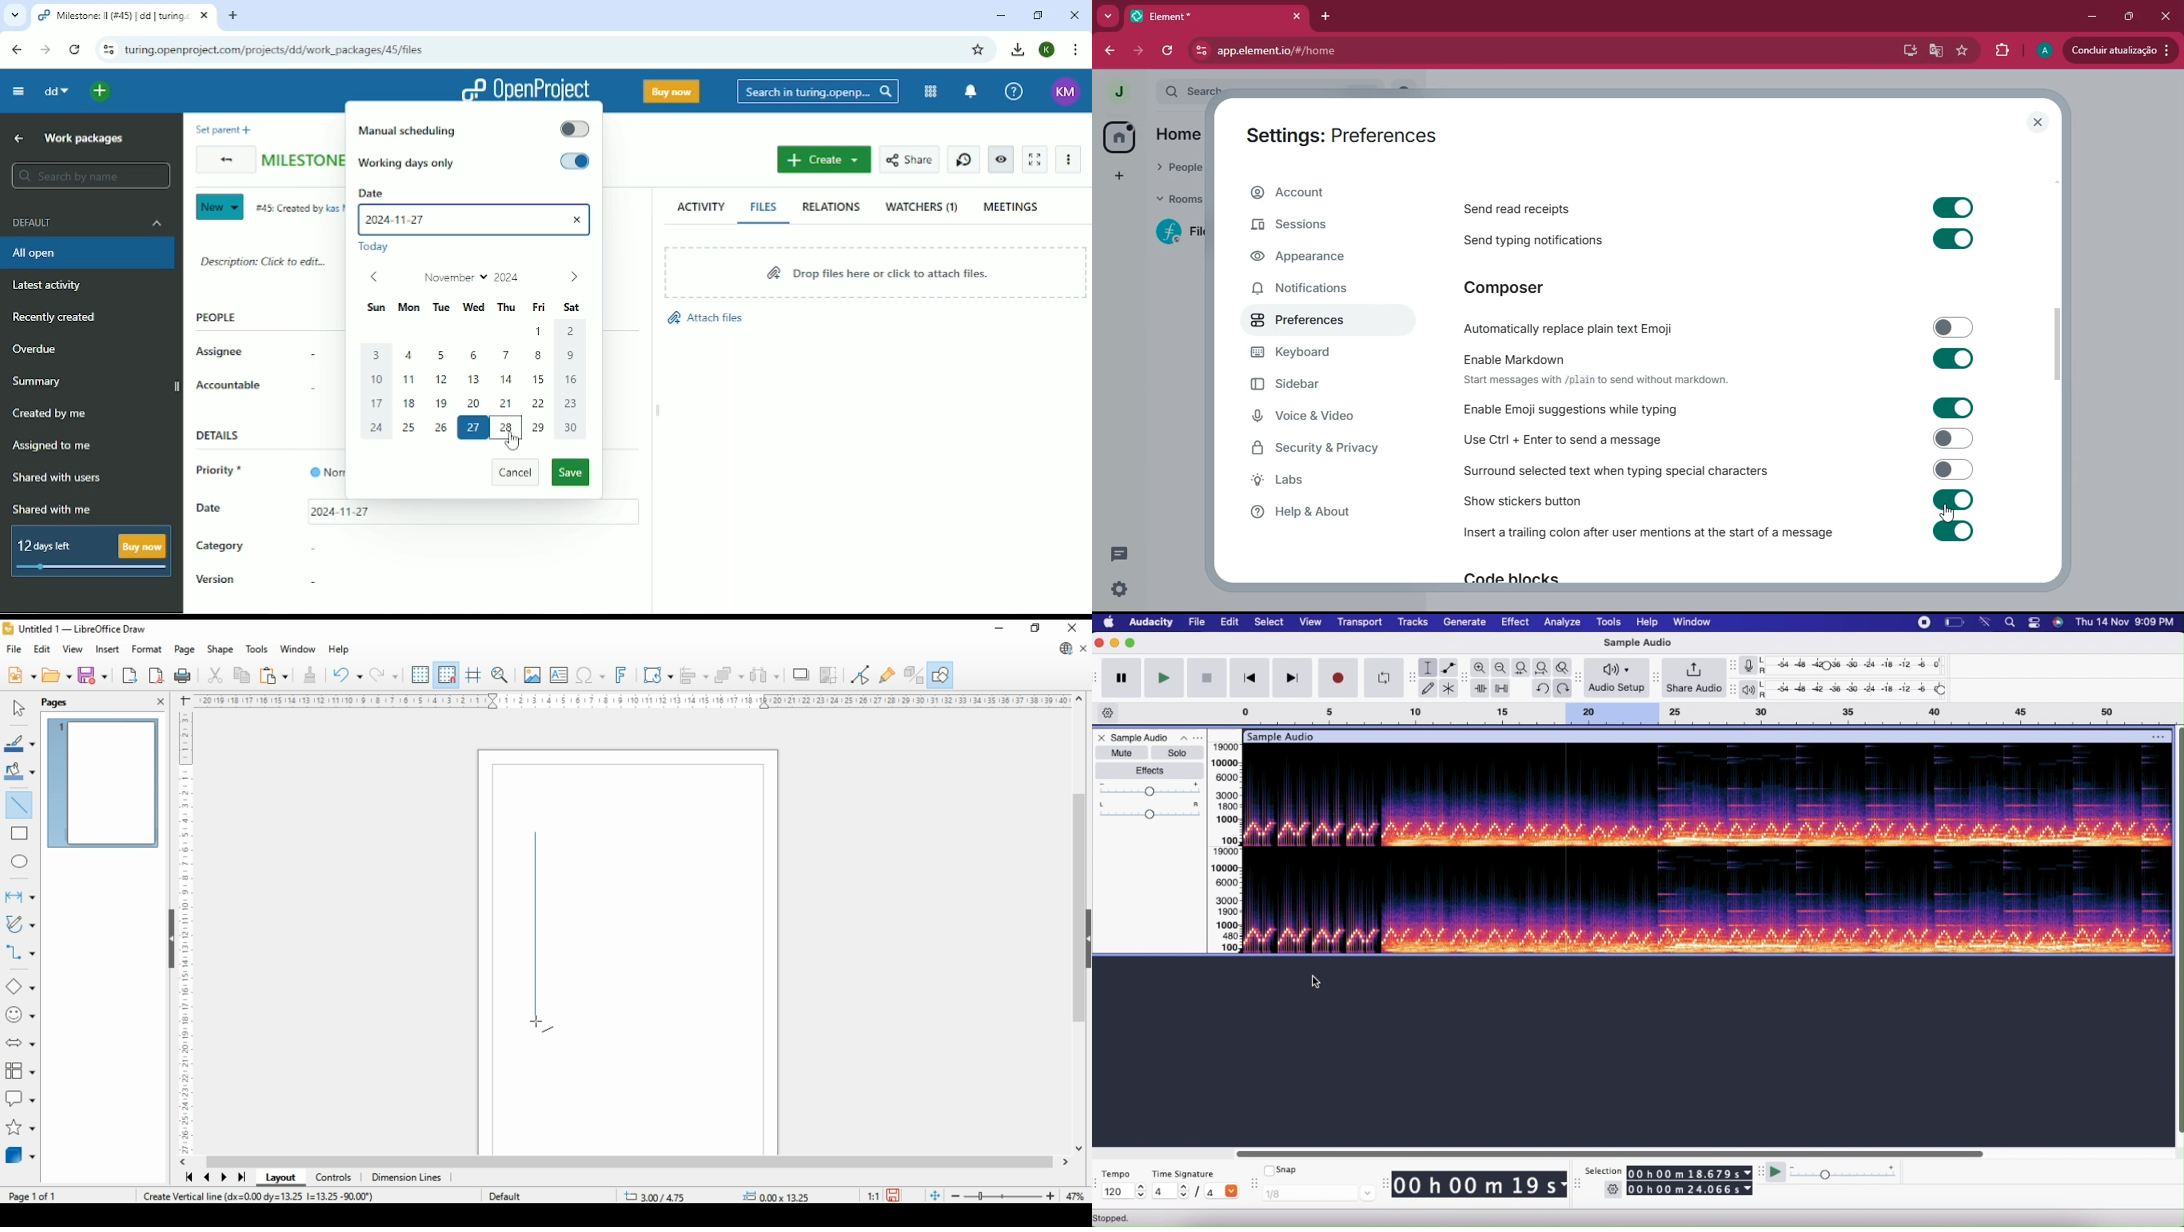 The image size is (2184, 1232). I want to click on rooms, so click(1181, 200).